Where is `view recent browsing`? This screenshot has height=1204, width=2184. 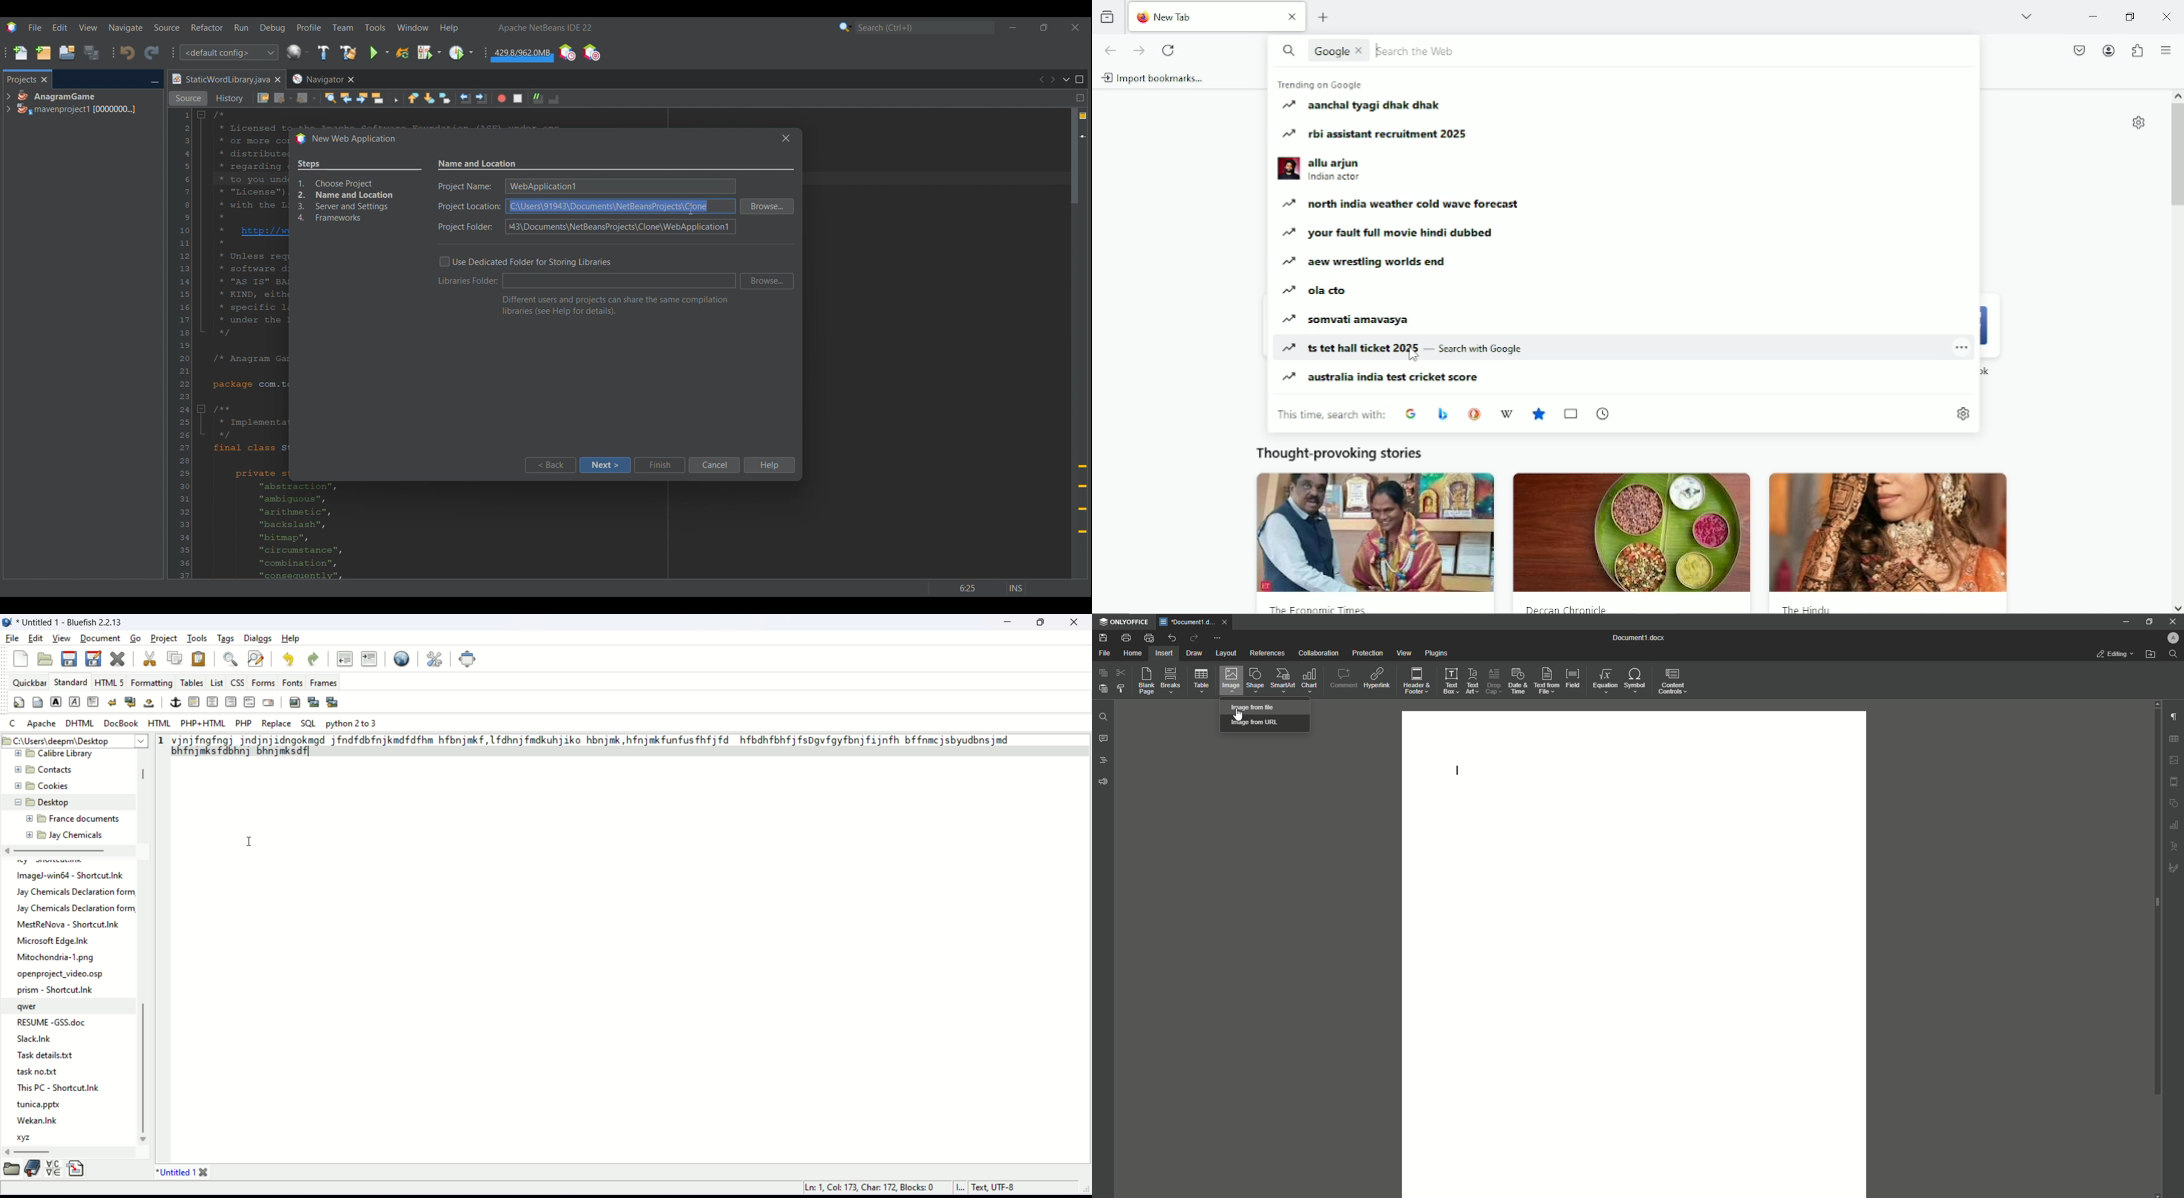
view recent browsing is located at coordinates (1107, 17).